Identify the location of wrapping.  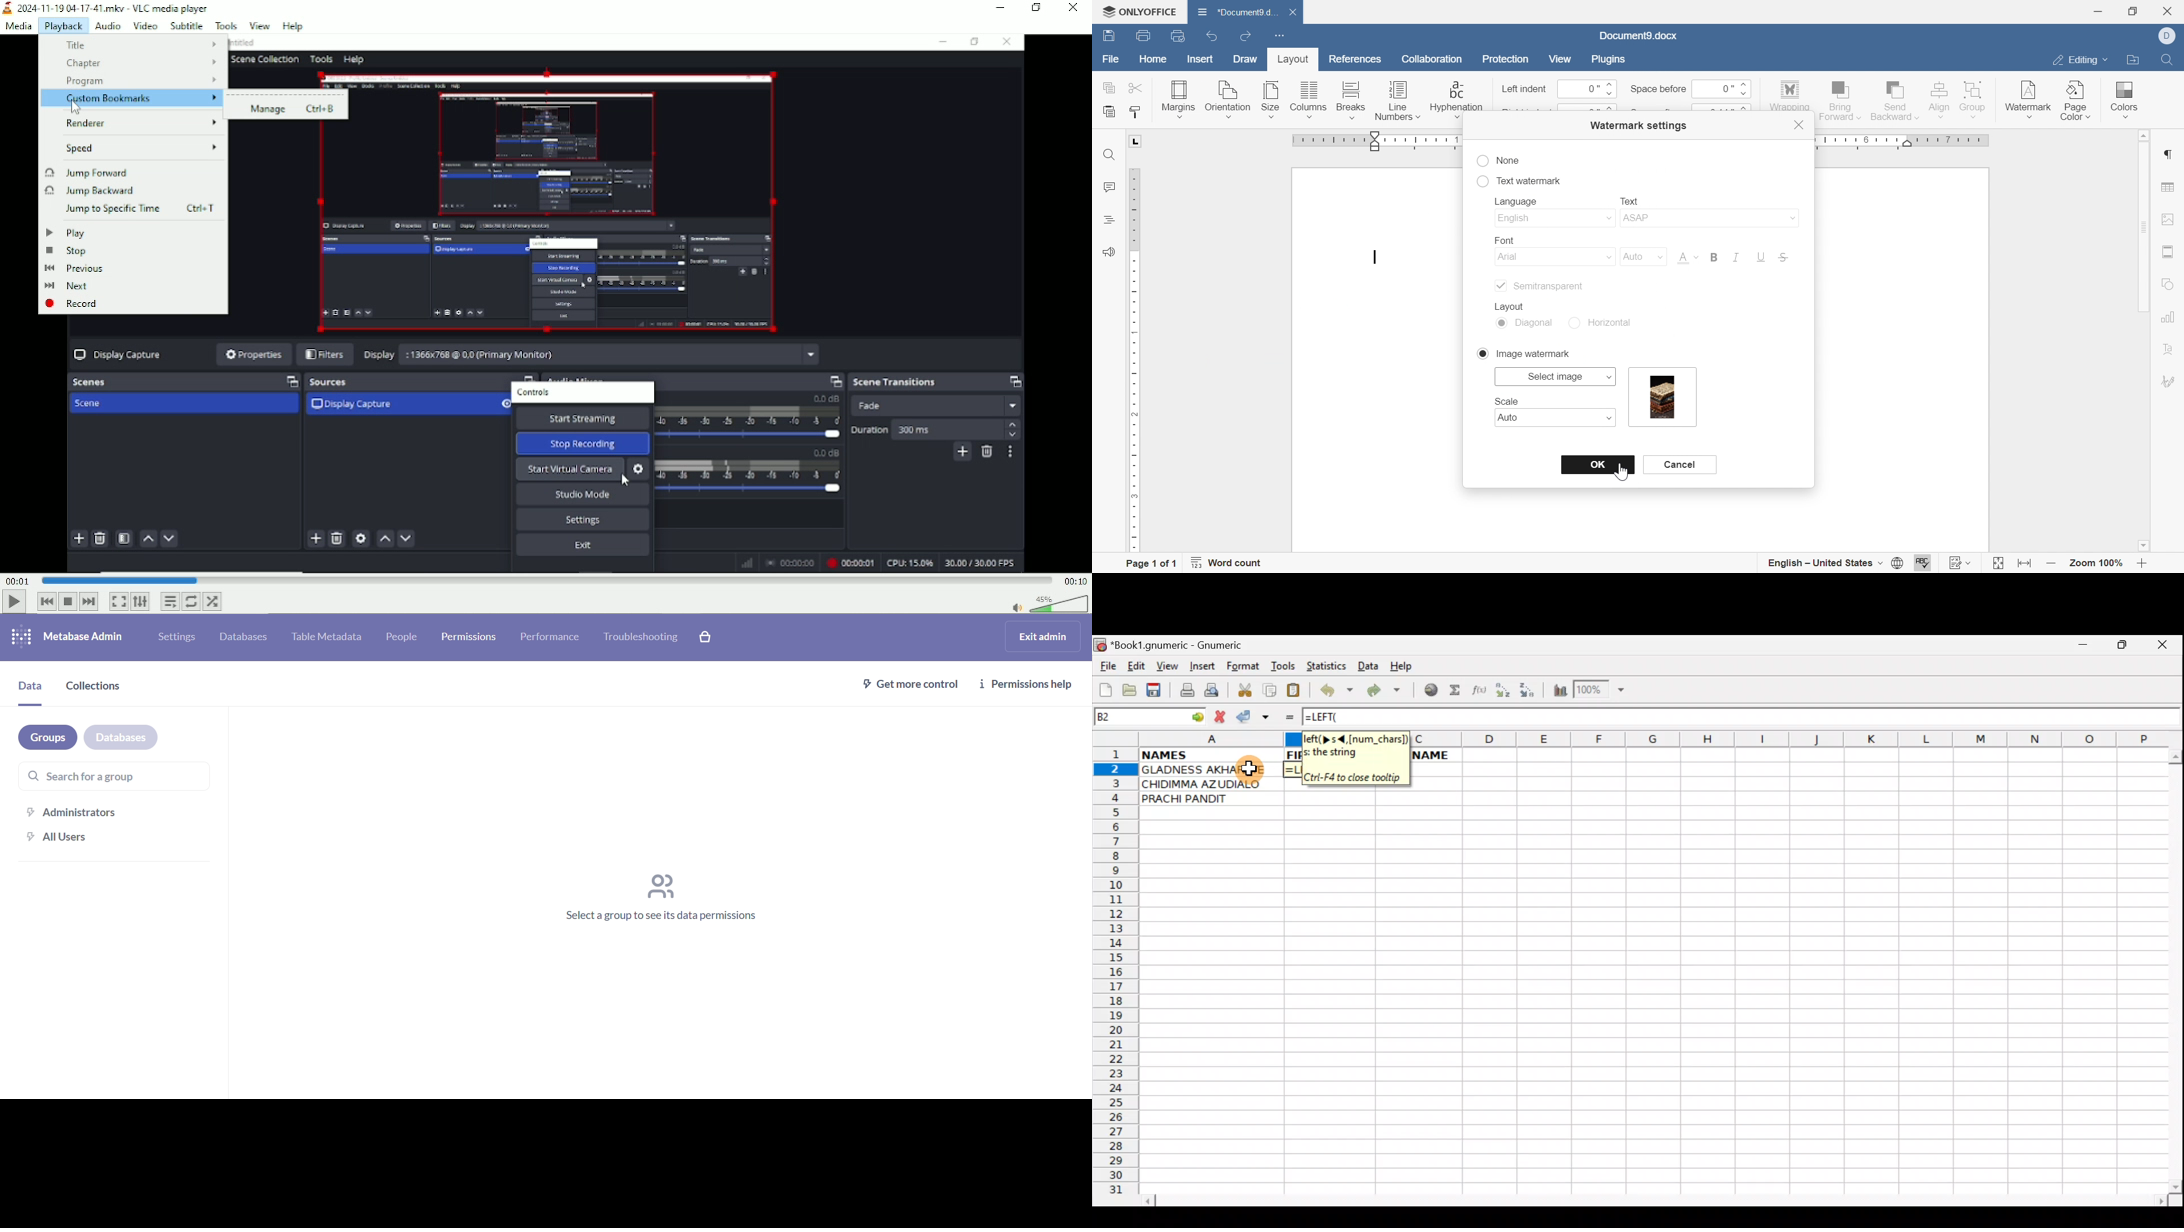
(1789, 96).